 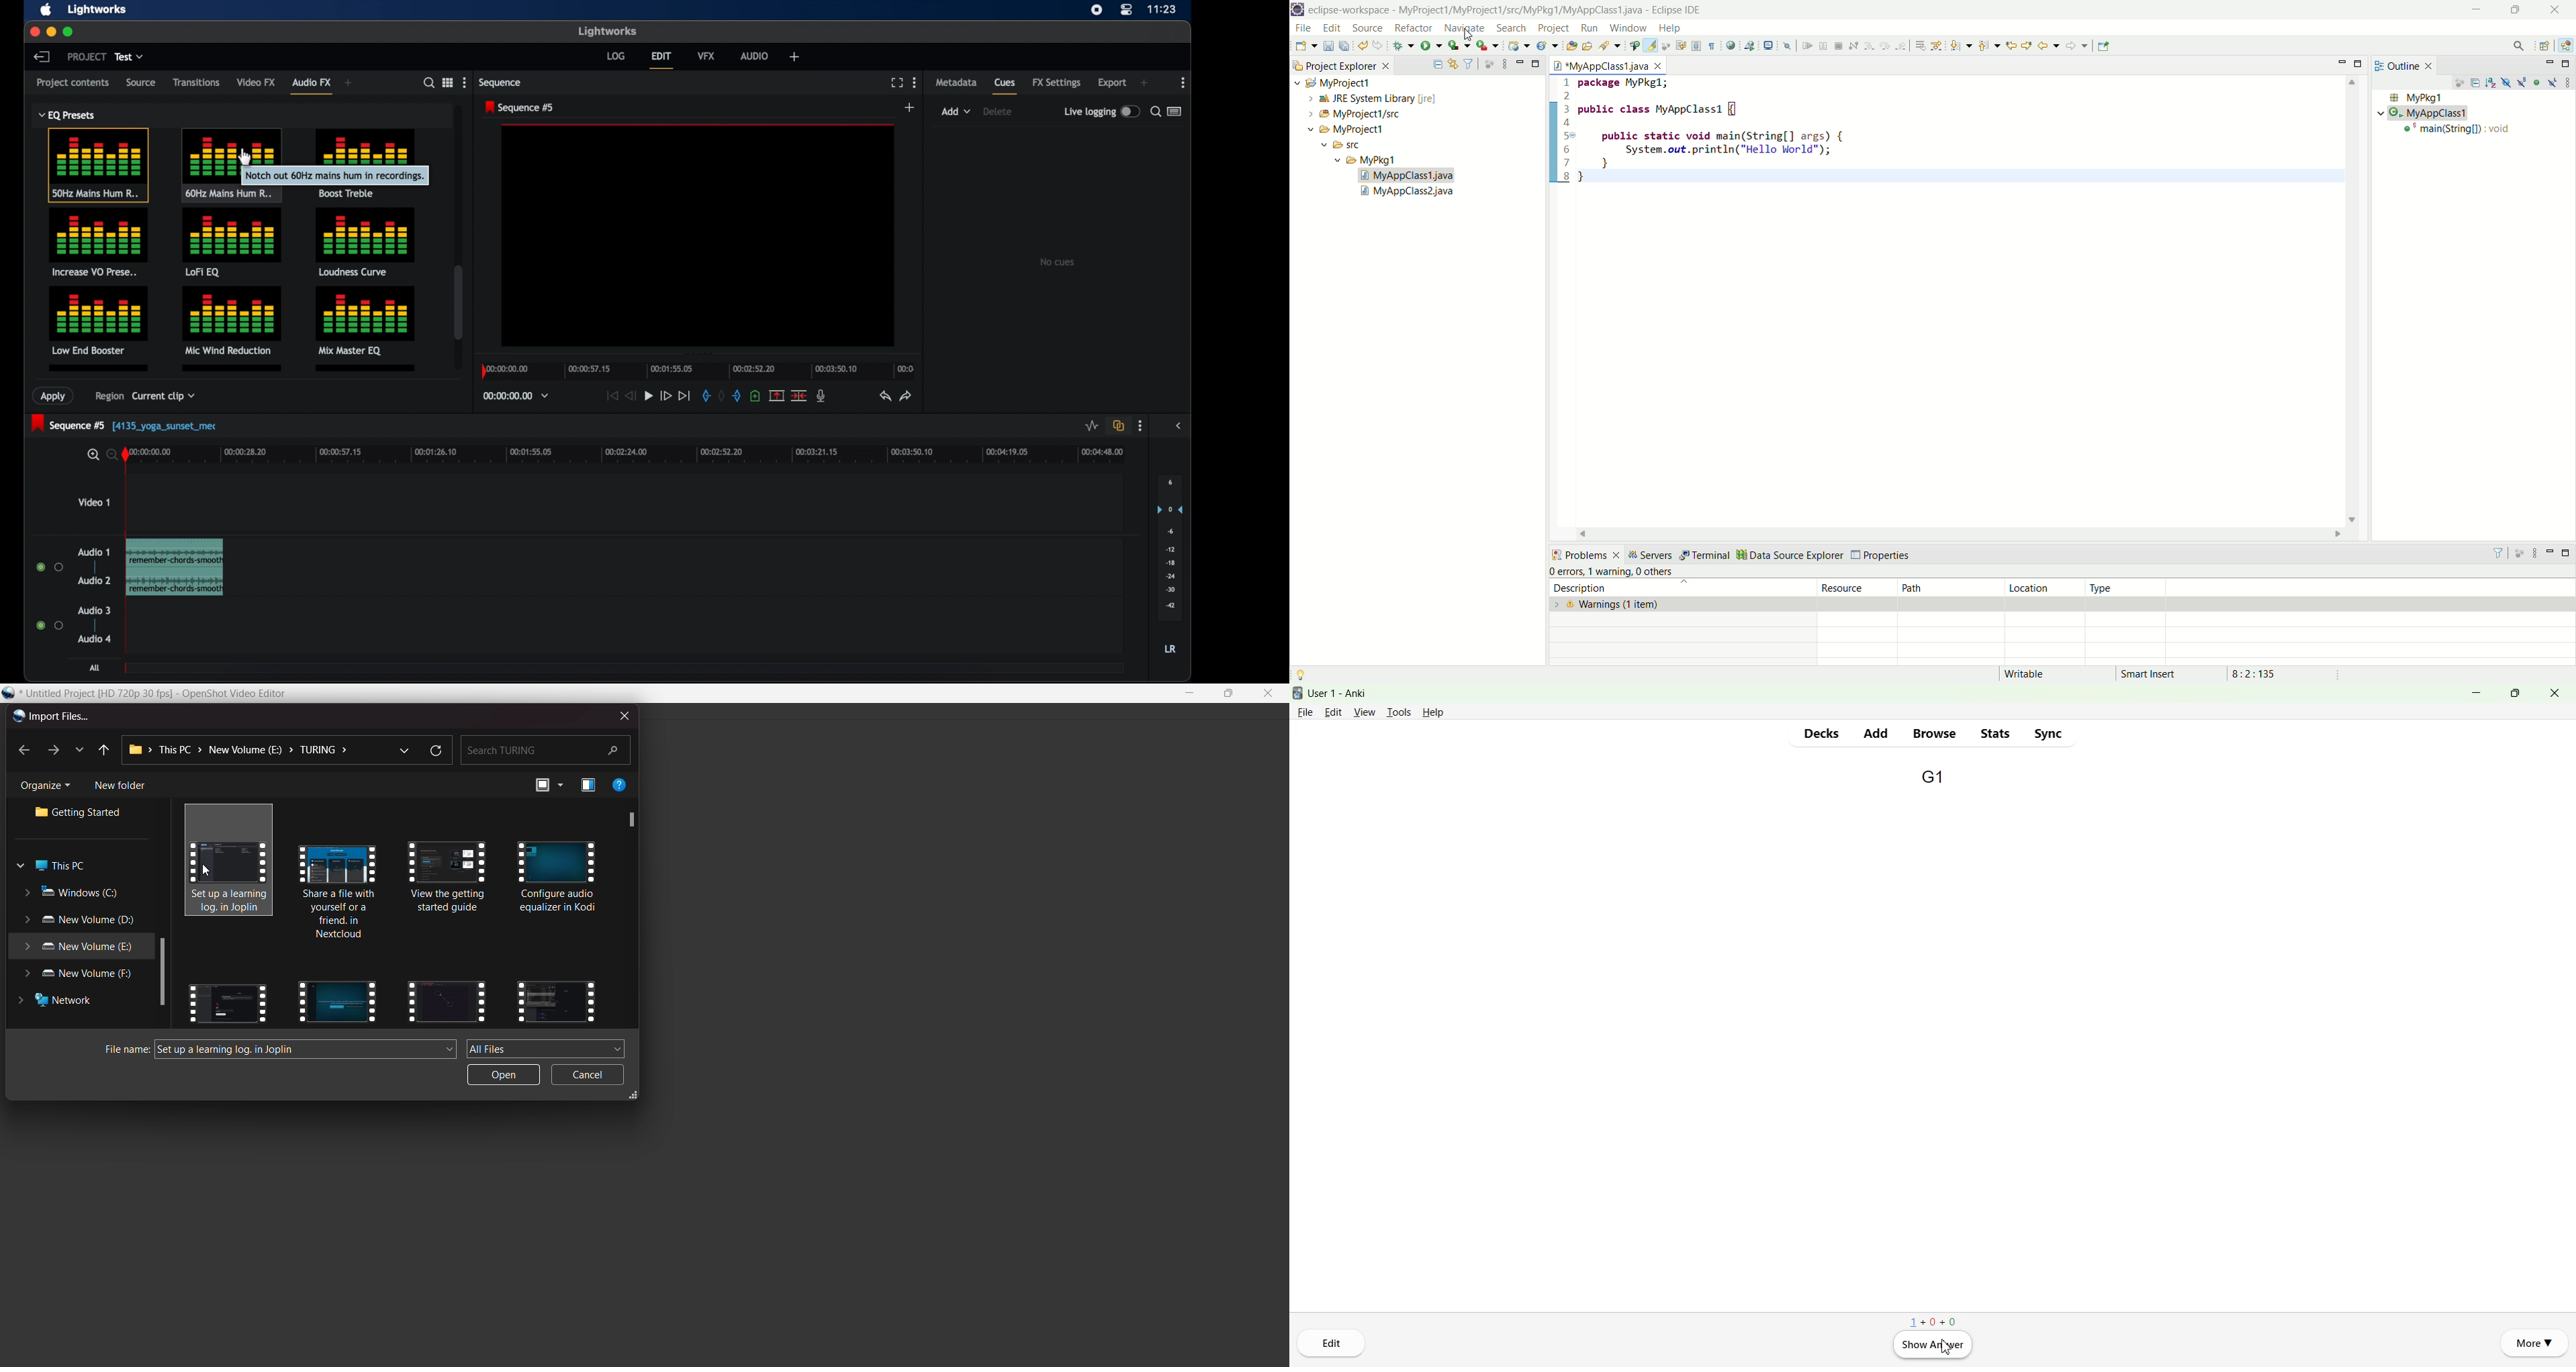 I want to click on resource, so click(x=1859, y=587).